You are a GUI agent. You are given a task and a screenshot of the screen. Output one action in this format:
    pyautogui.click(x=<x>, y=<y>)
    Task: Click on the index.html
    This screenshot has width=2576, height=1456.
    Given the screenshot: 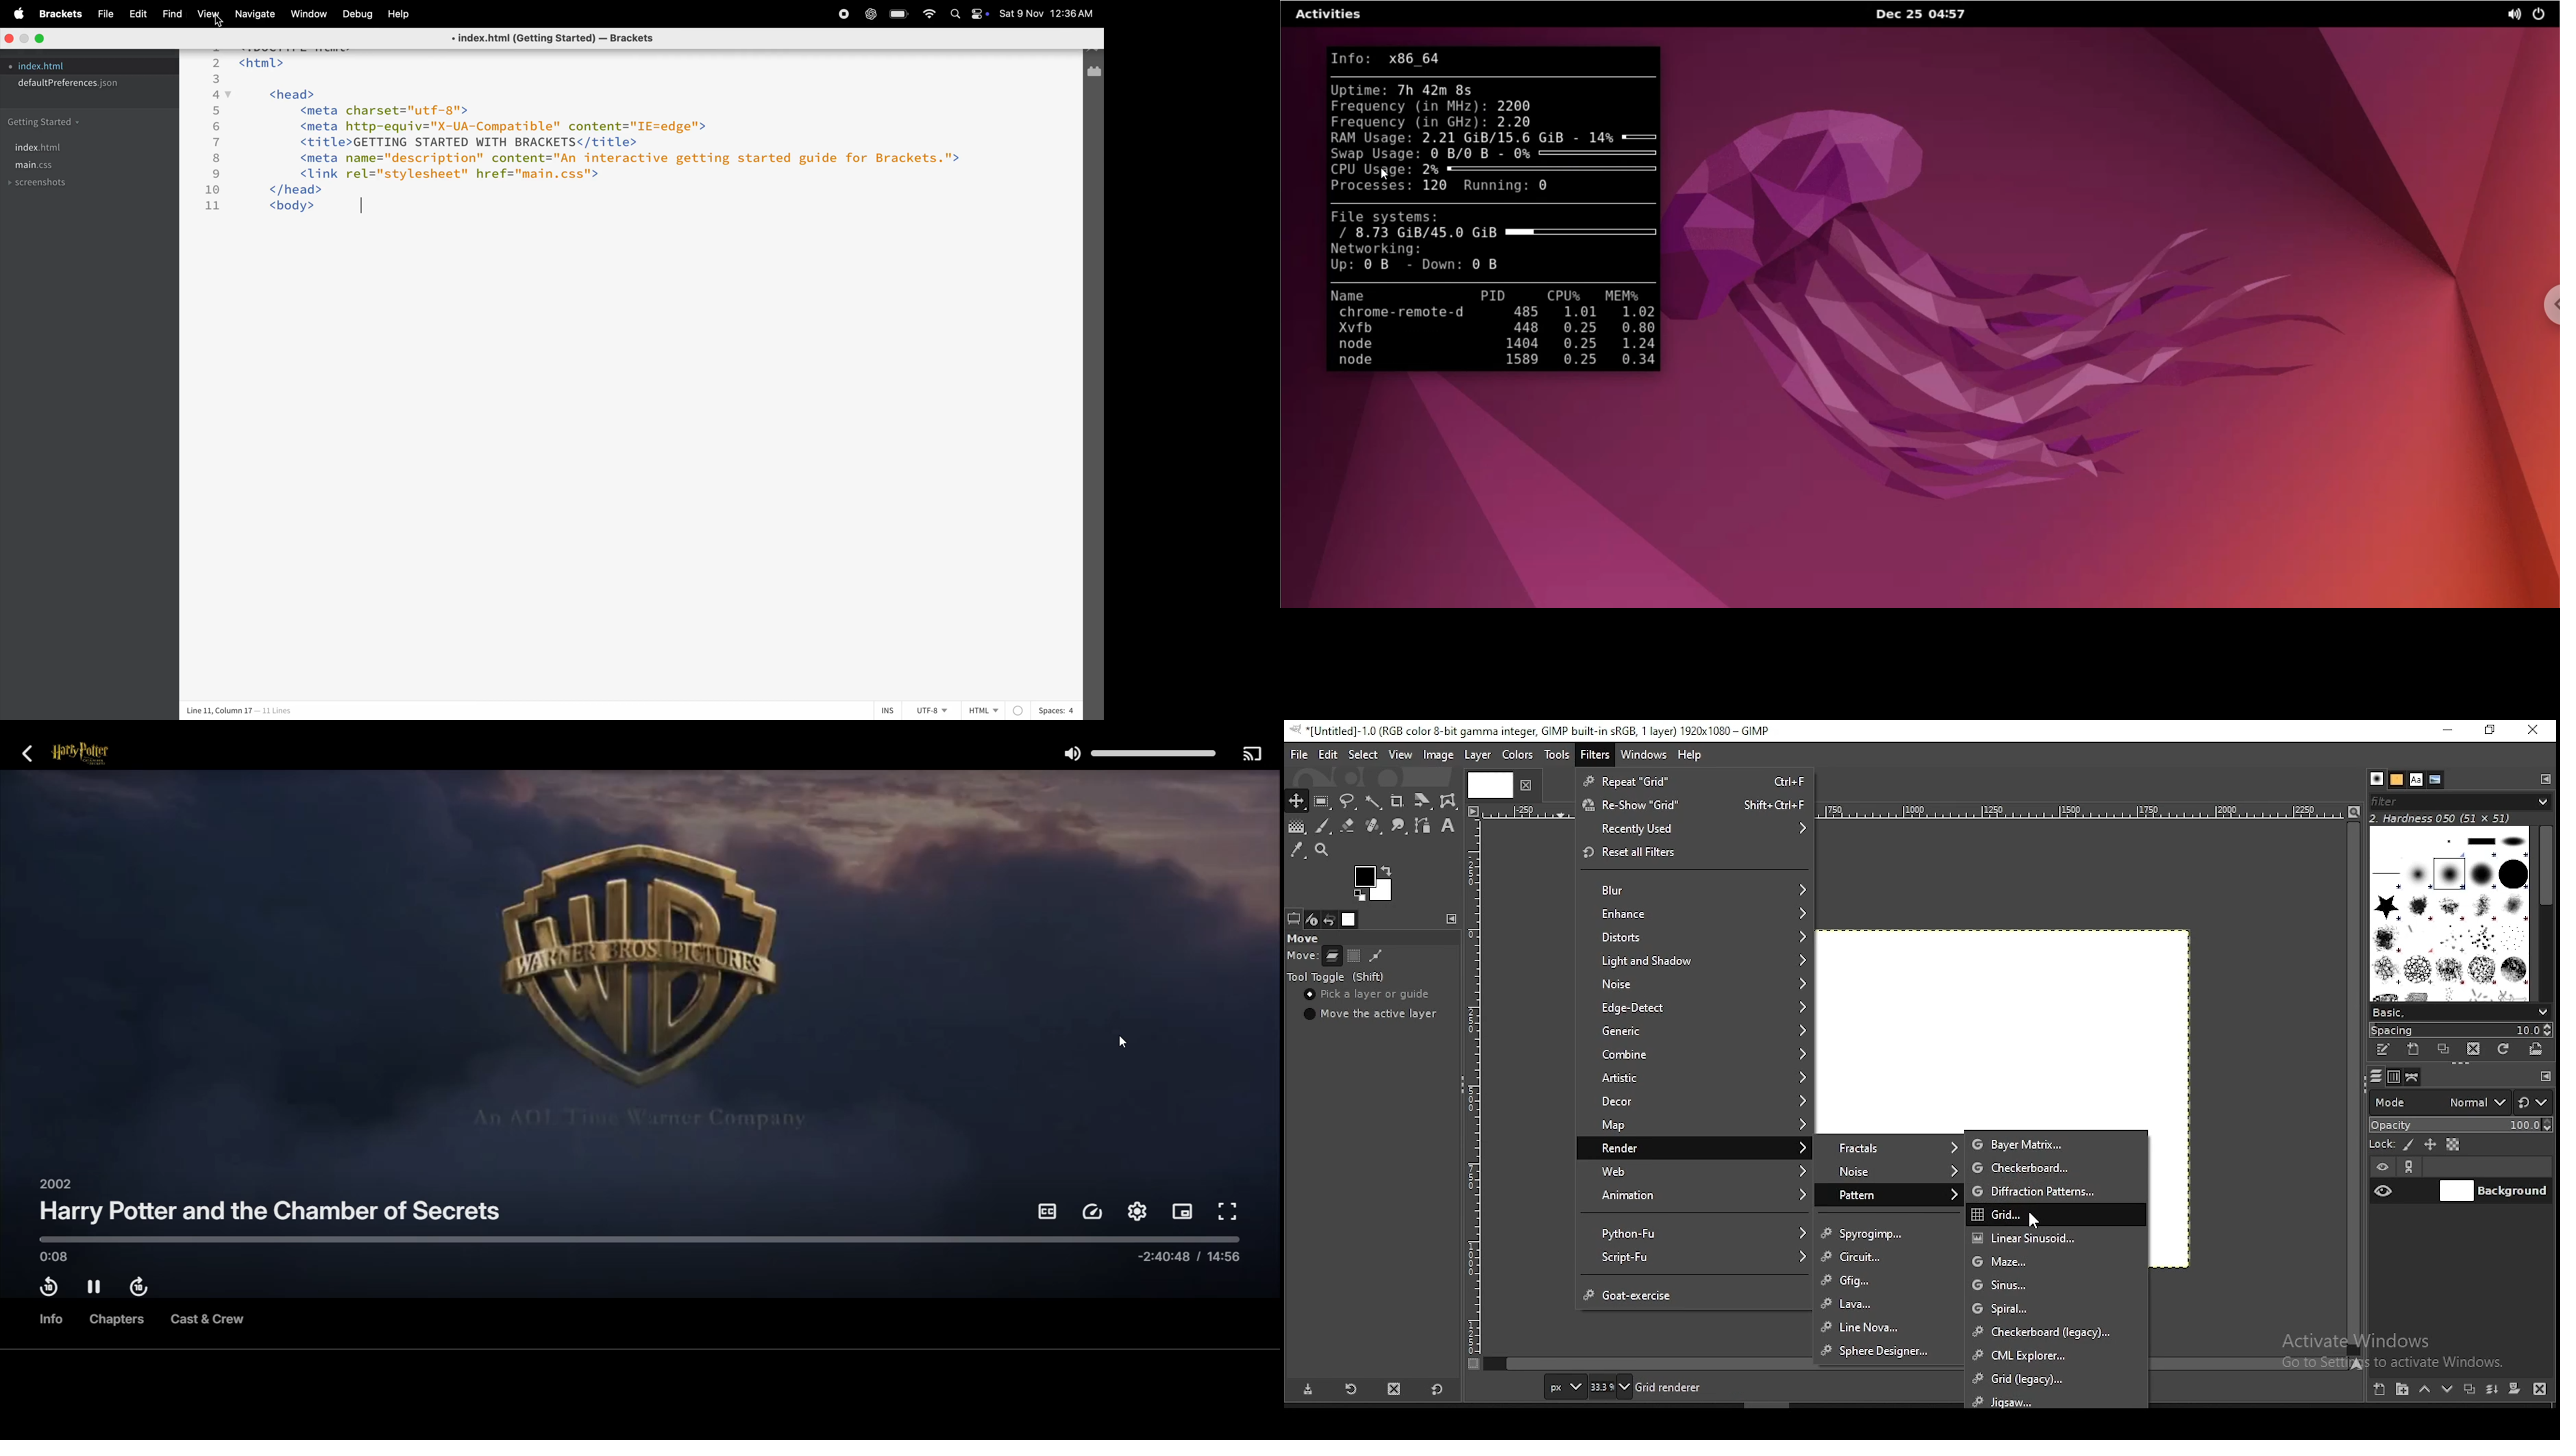 What is the action you would take?
    pyautogui.click(x=44, y=66)
    